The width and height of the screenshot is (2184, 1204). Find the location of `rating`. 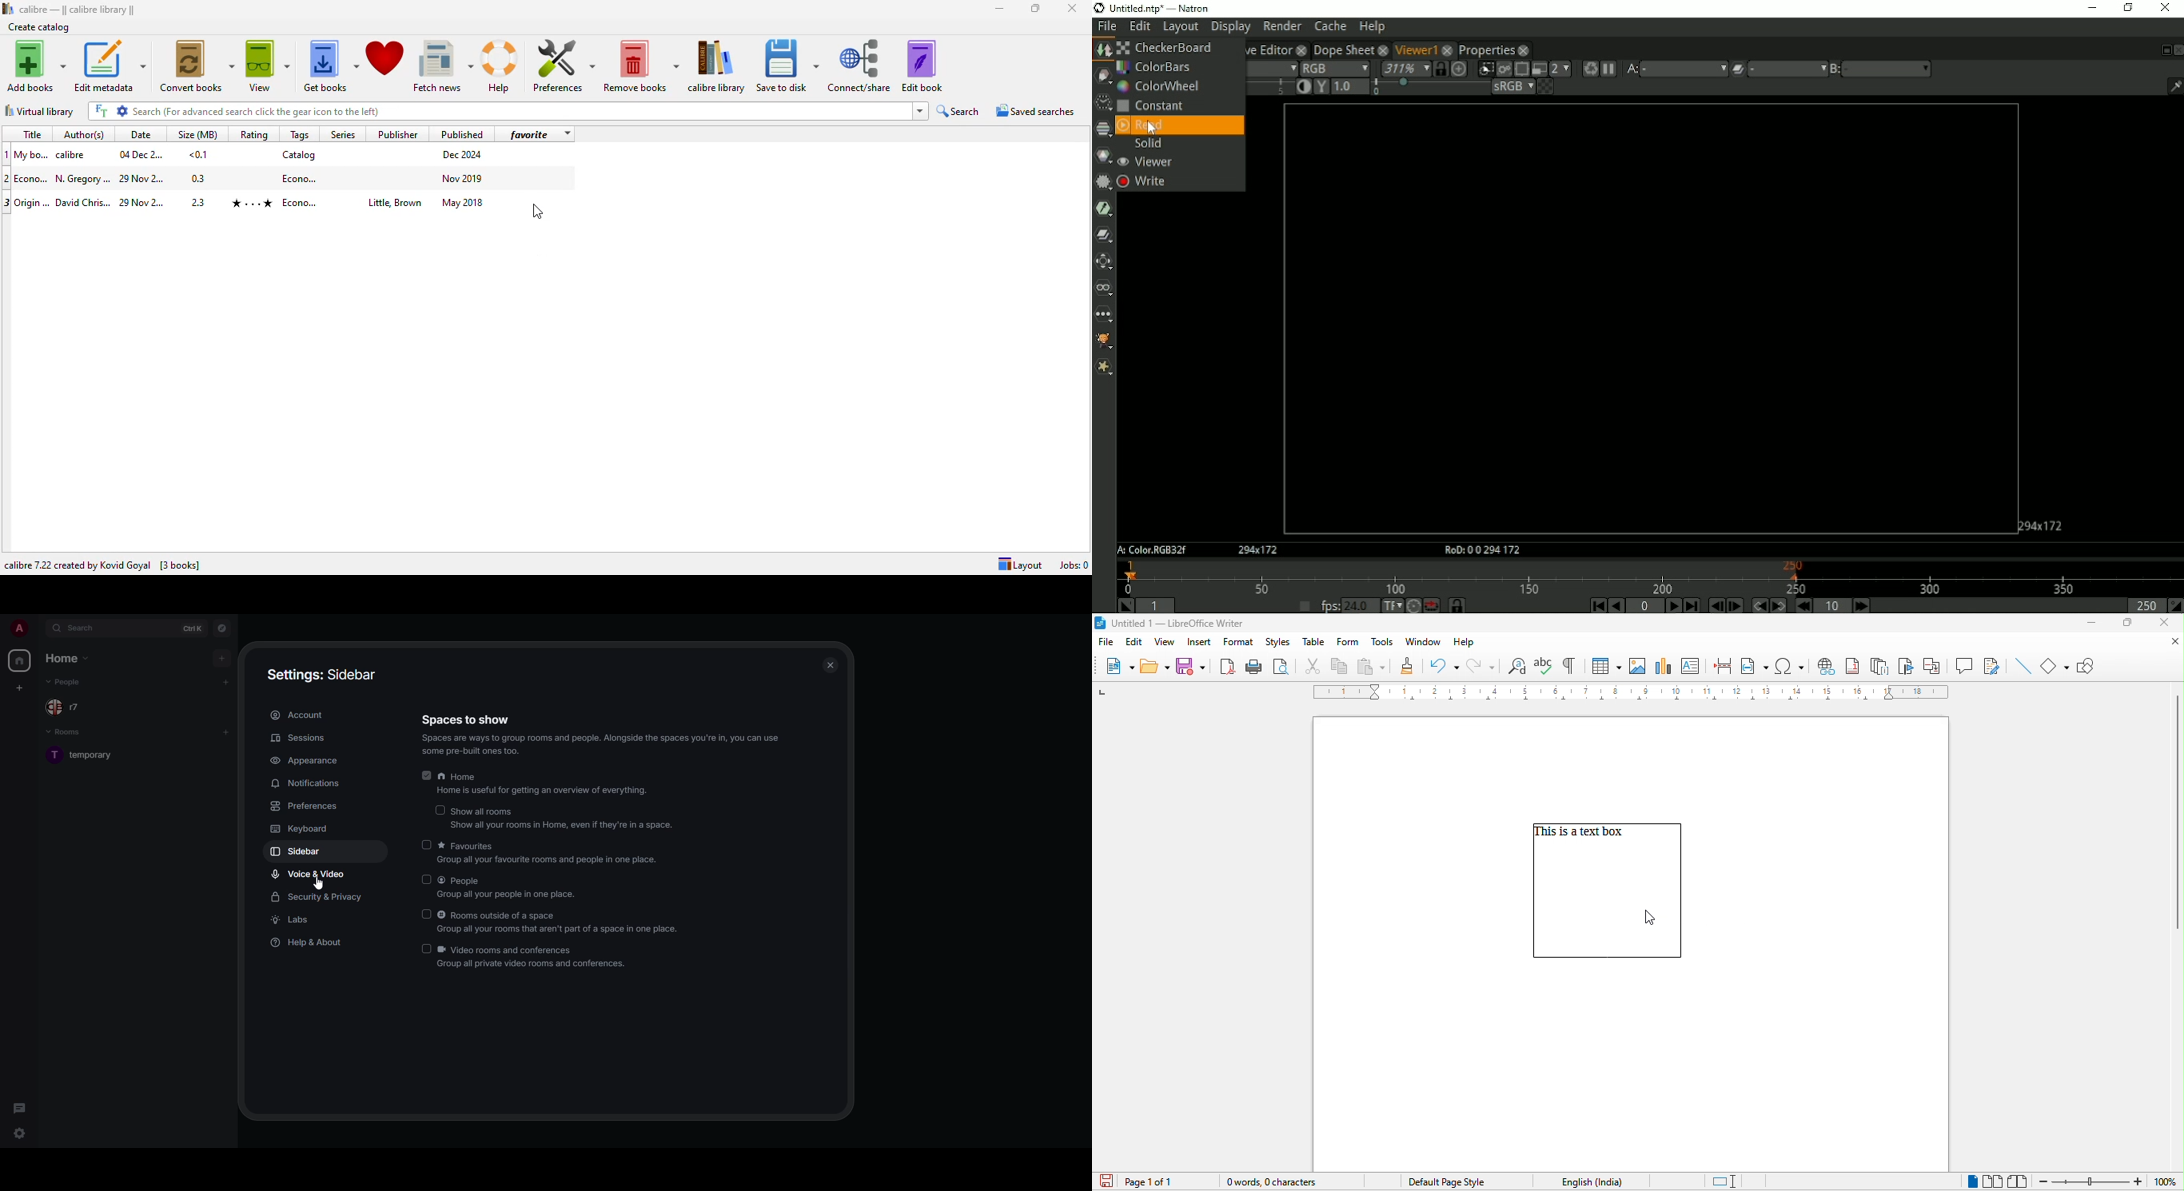

rating is located at coordinates (251, 203).